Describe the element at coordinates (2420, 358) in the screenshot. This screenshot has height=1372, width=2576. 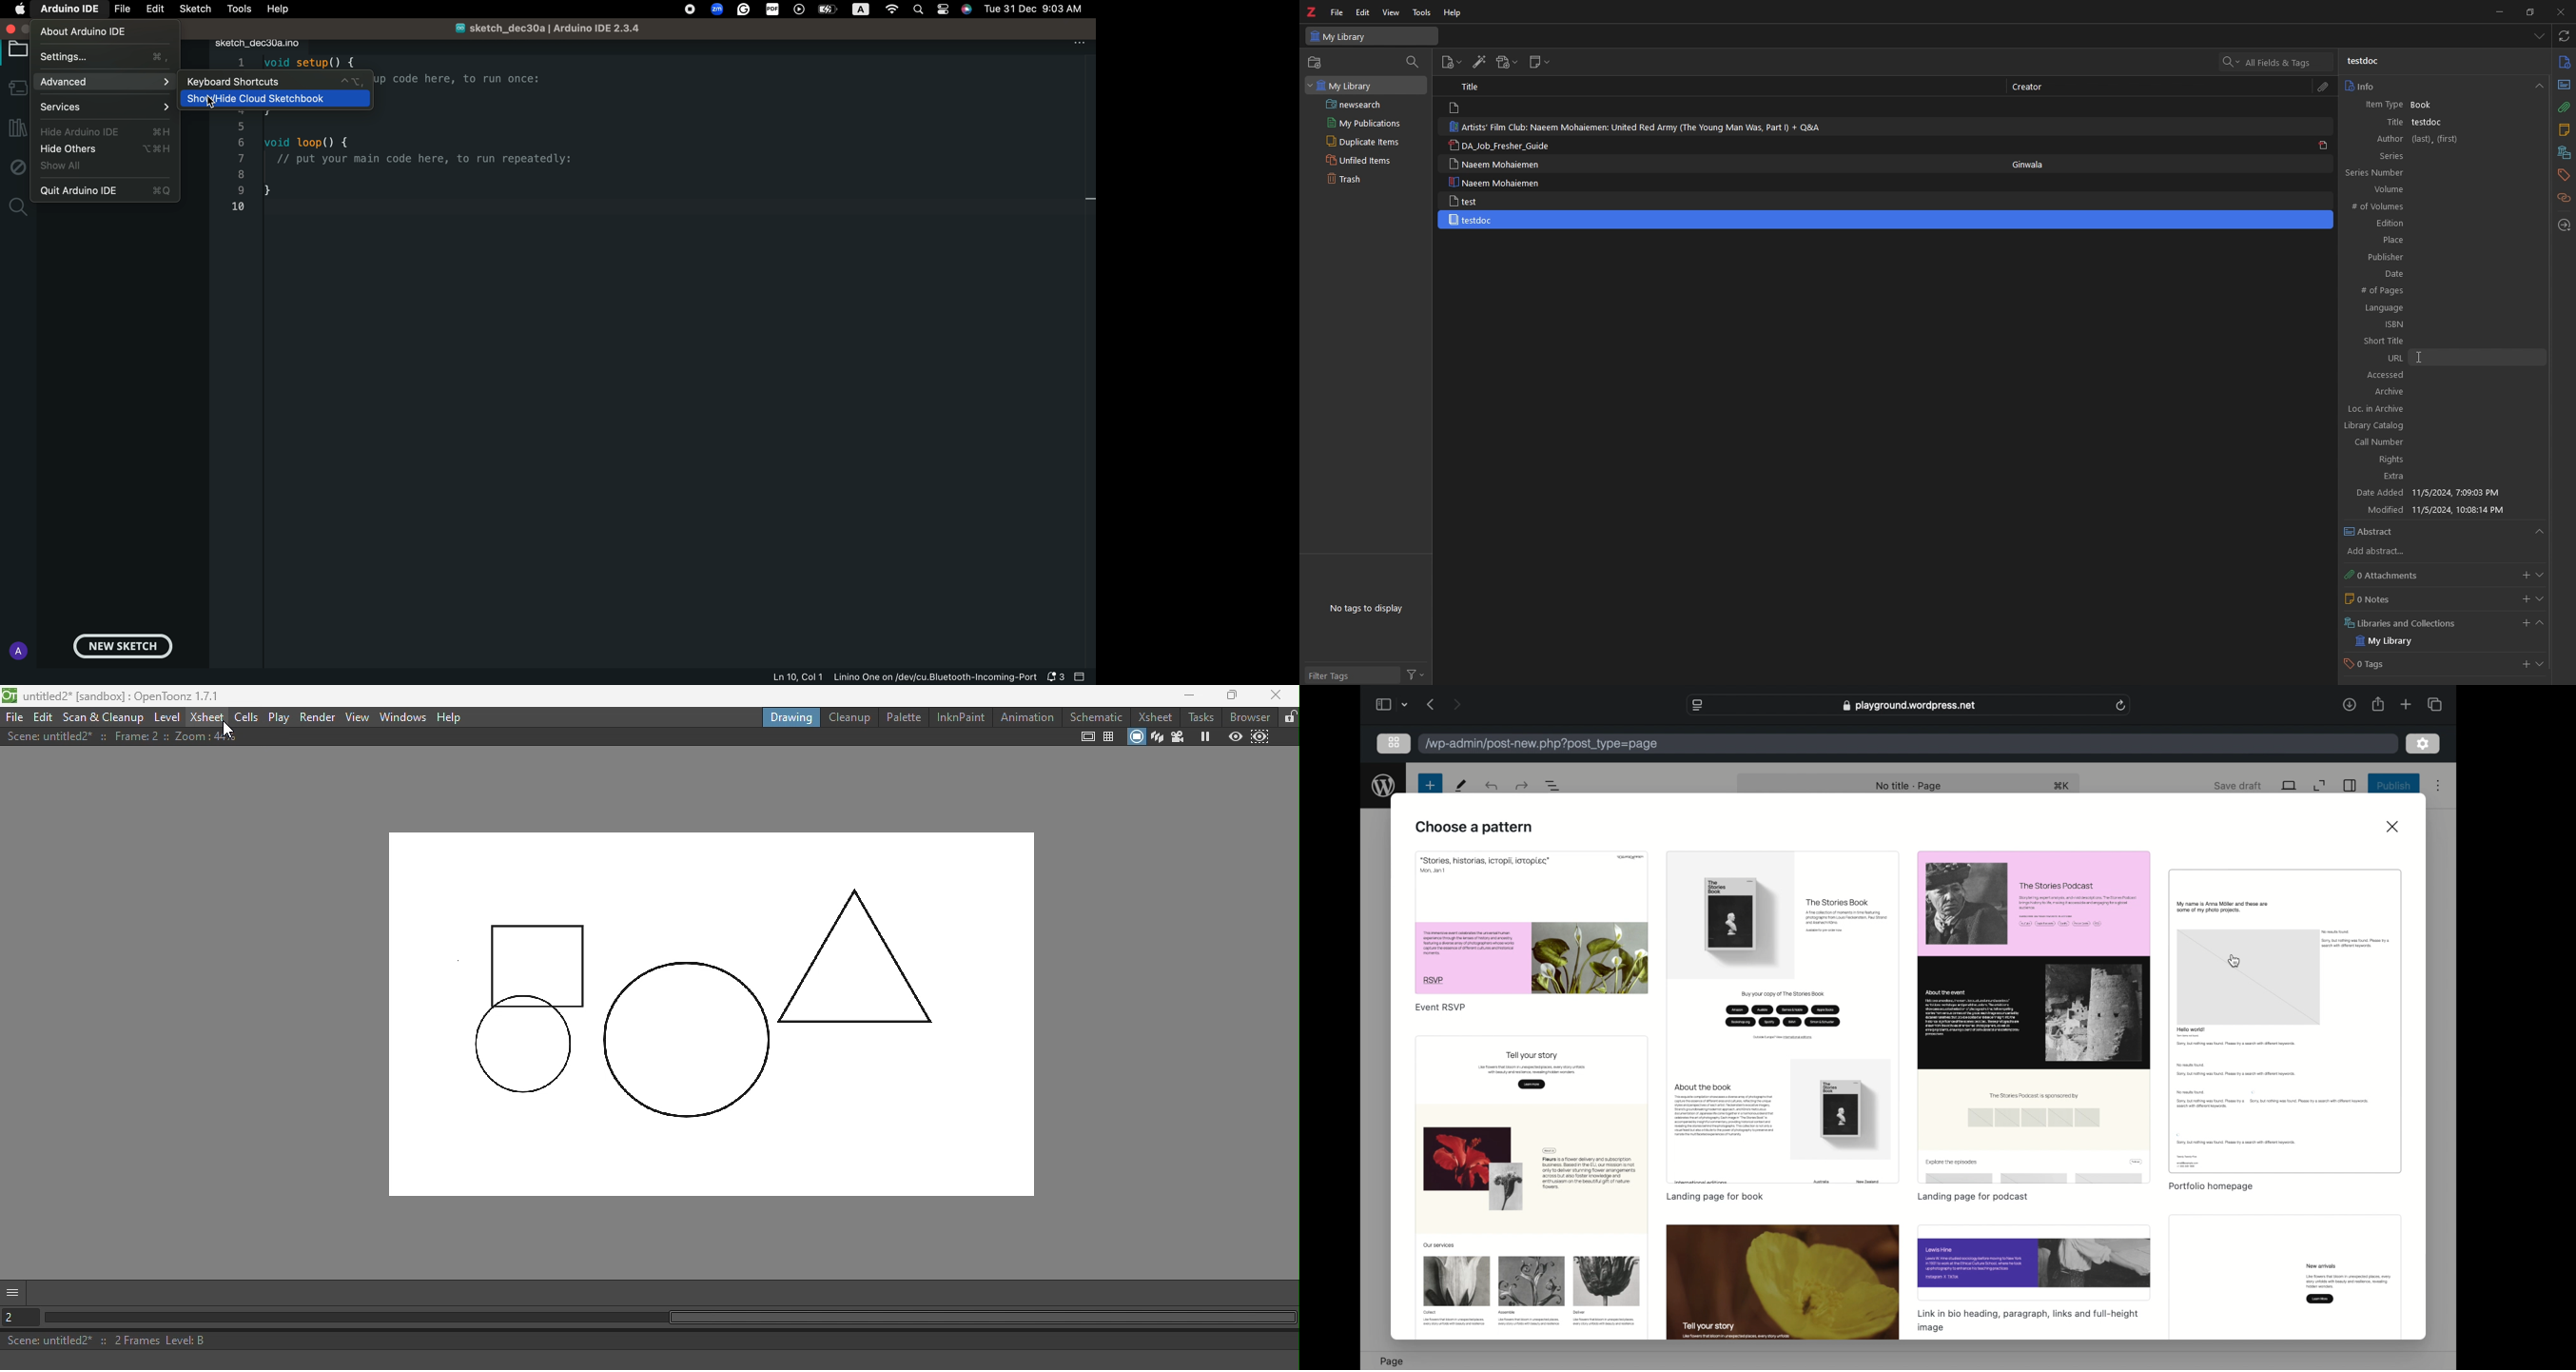
I see `cursor` at that location.